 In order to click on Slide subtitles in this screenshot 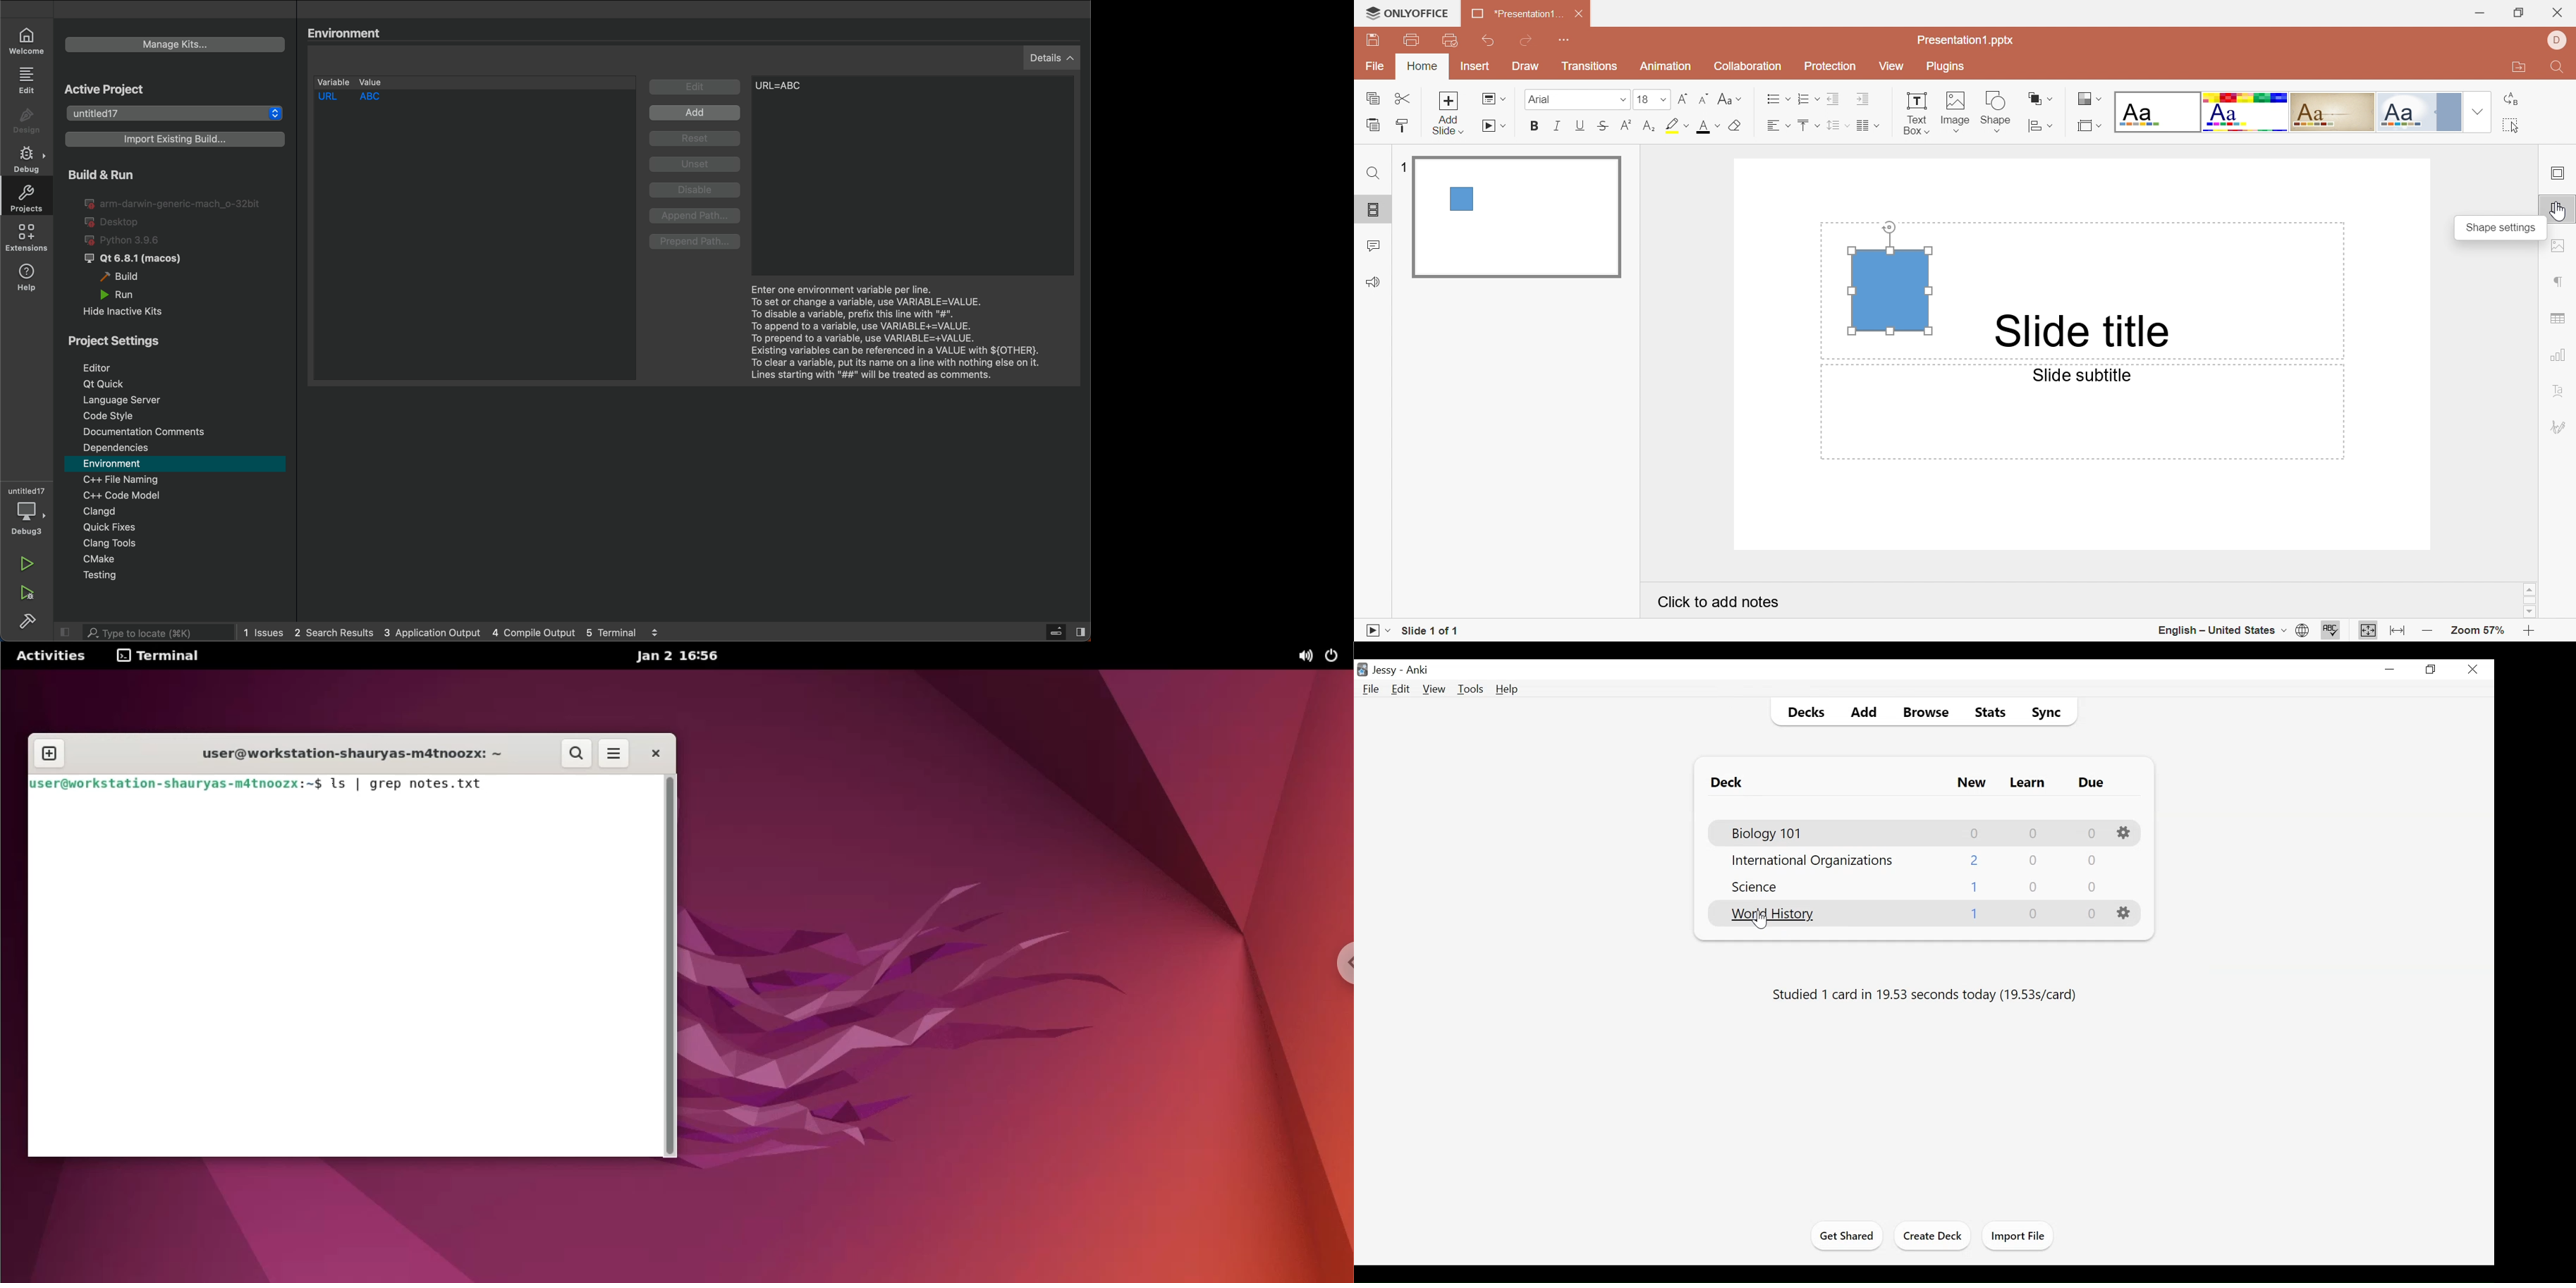, I will do `click(2092, 379)`.